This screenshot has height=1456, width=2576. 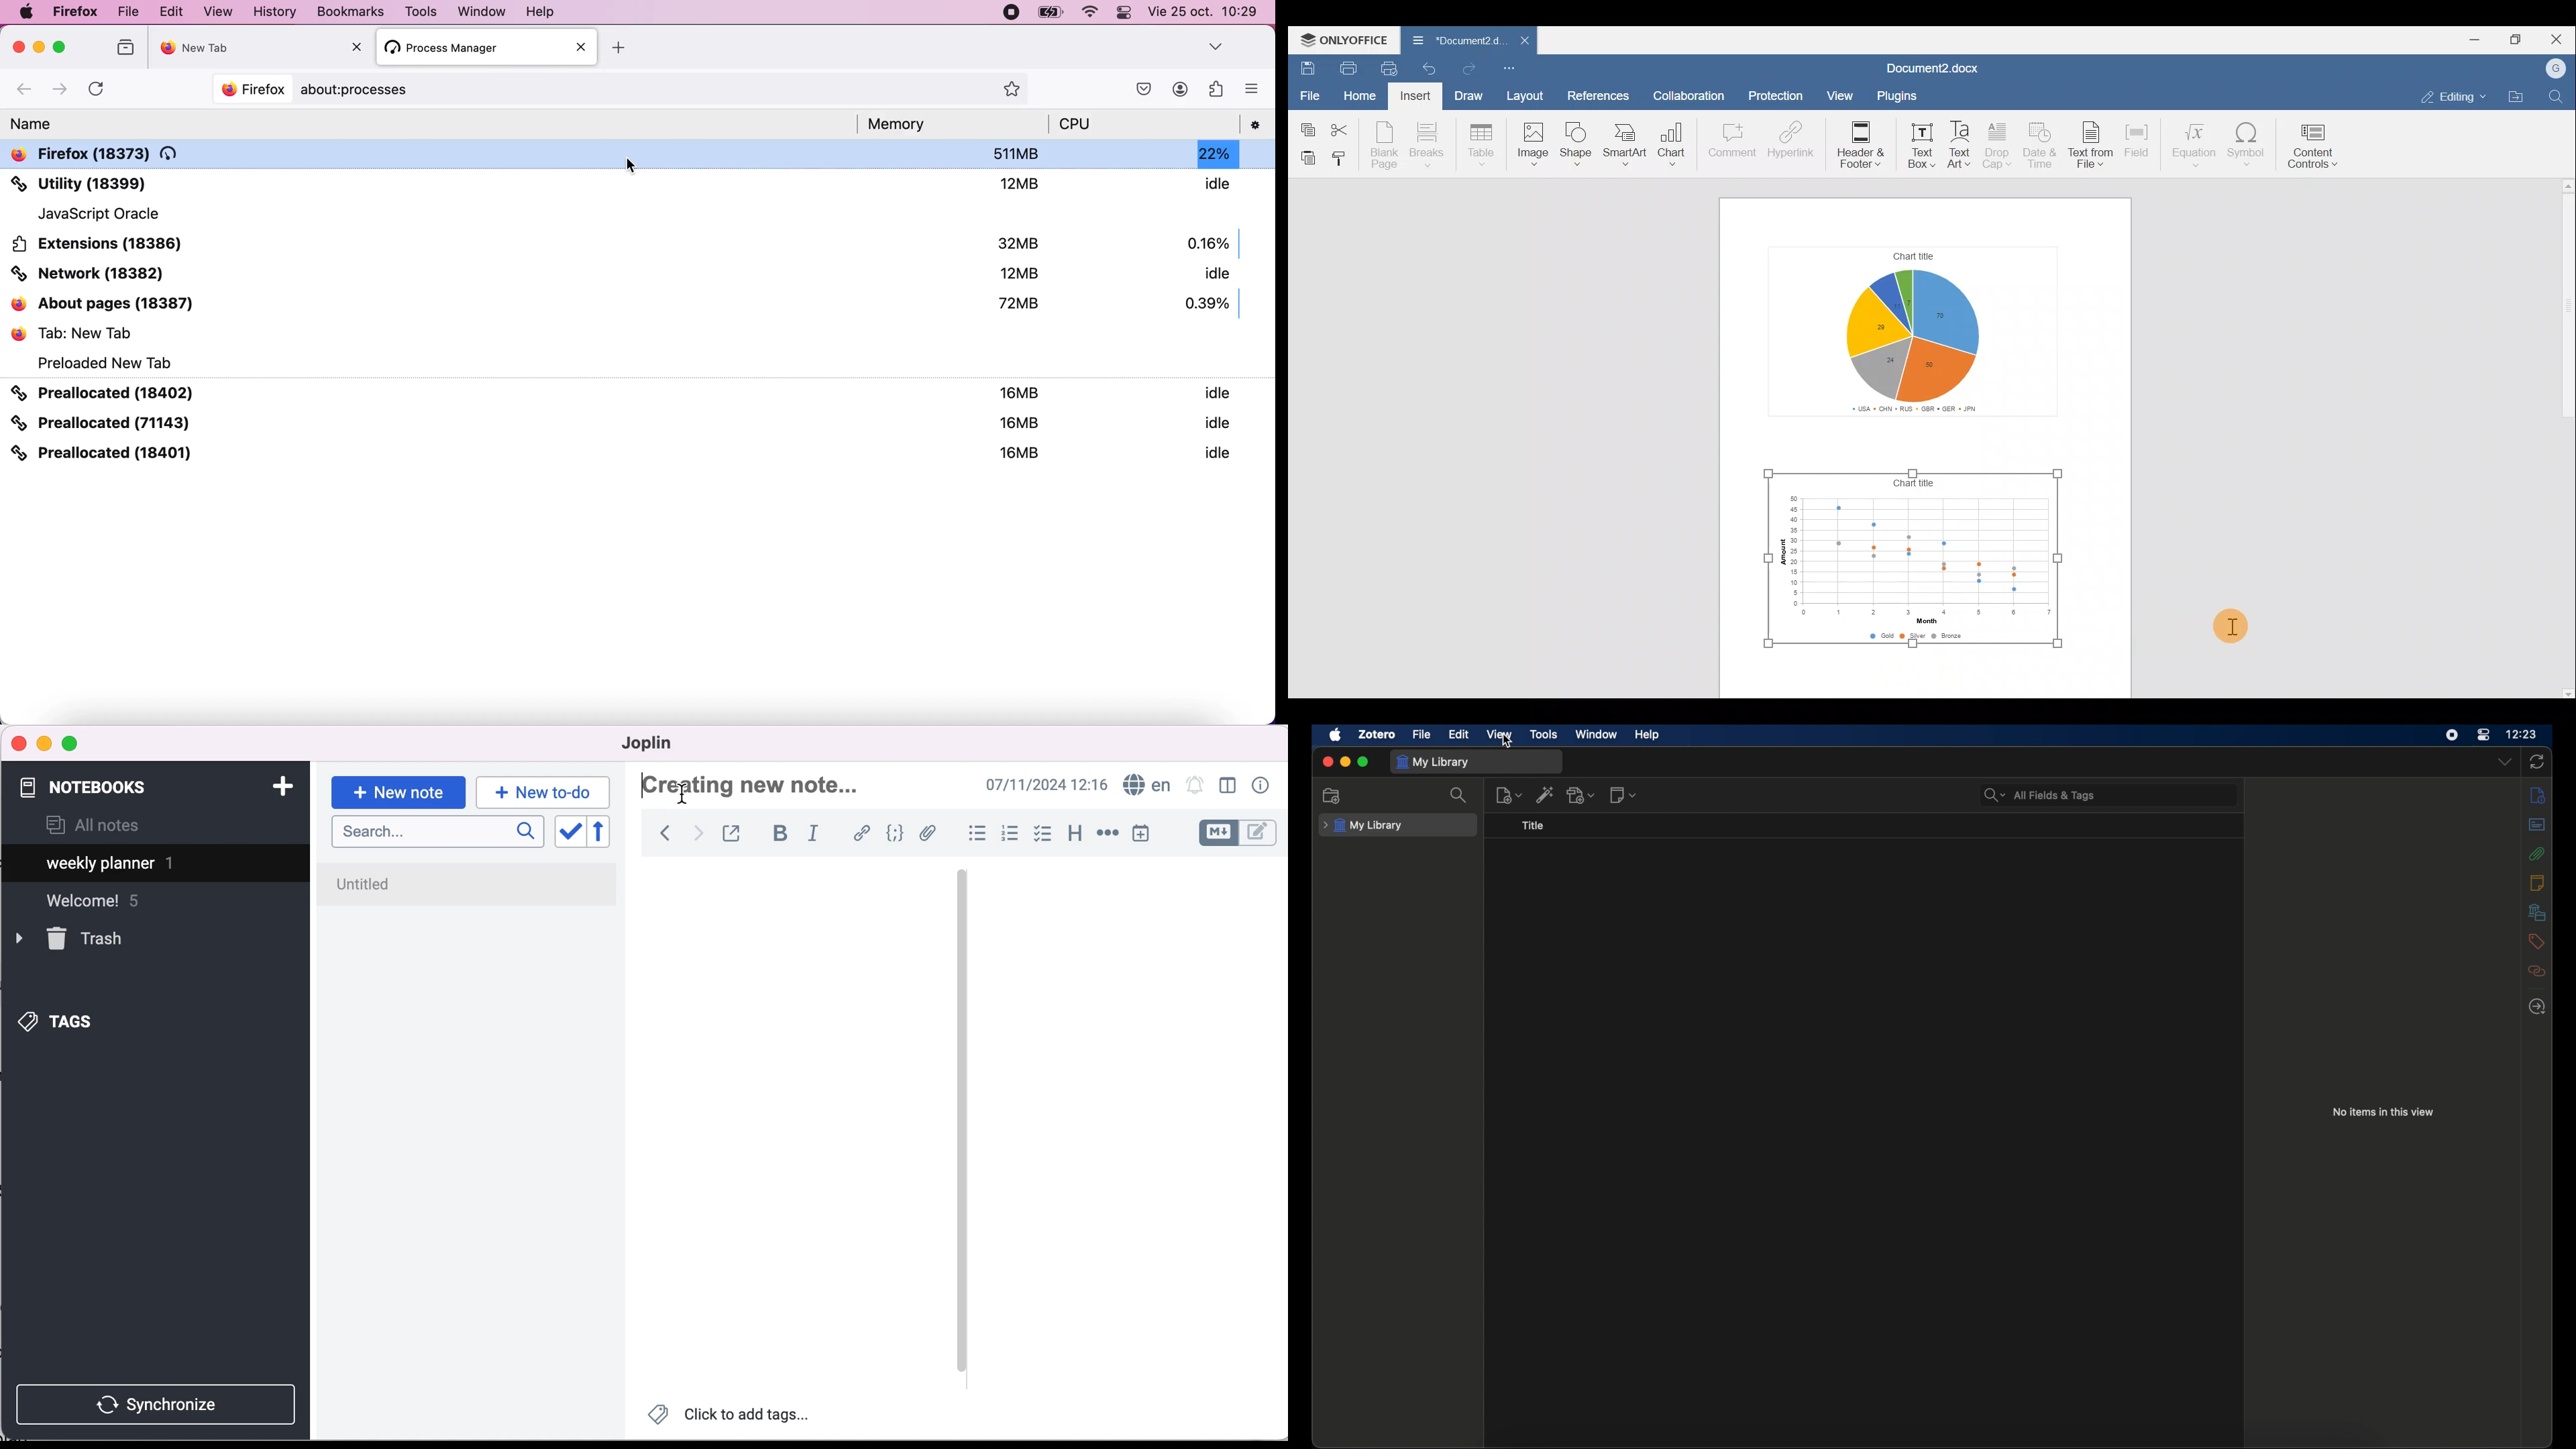 I want to click on synchronize, so click(x=159, y=1404).